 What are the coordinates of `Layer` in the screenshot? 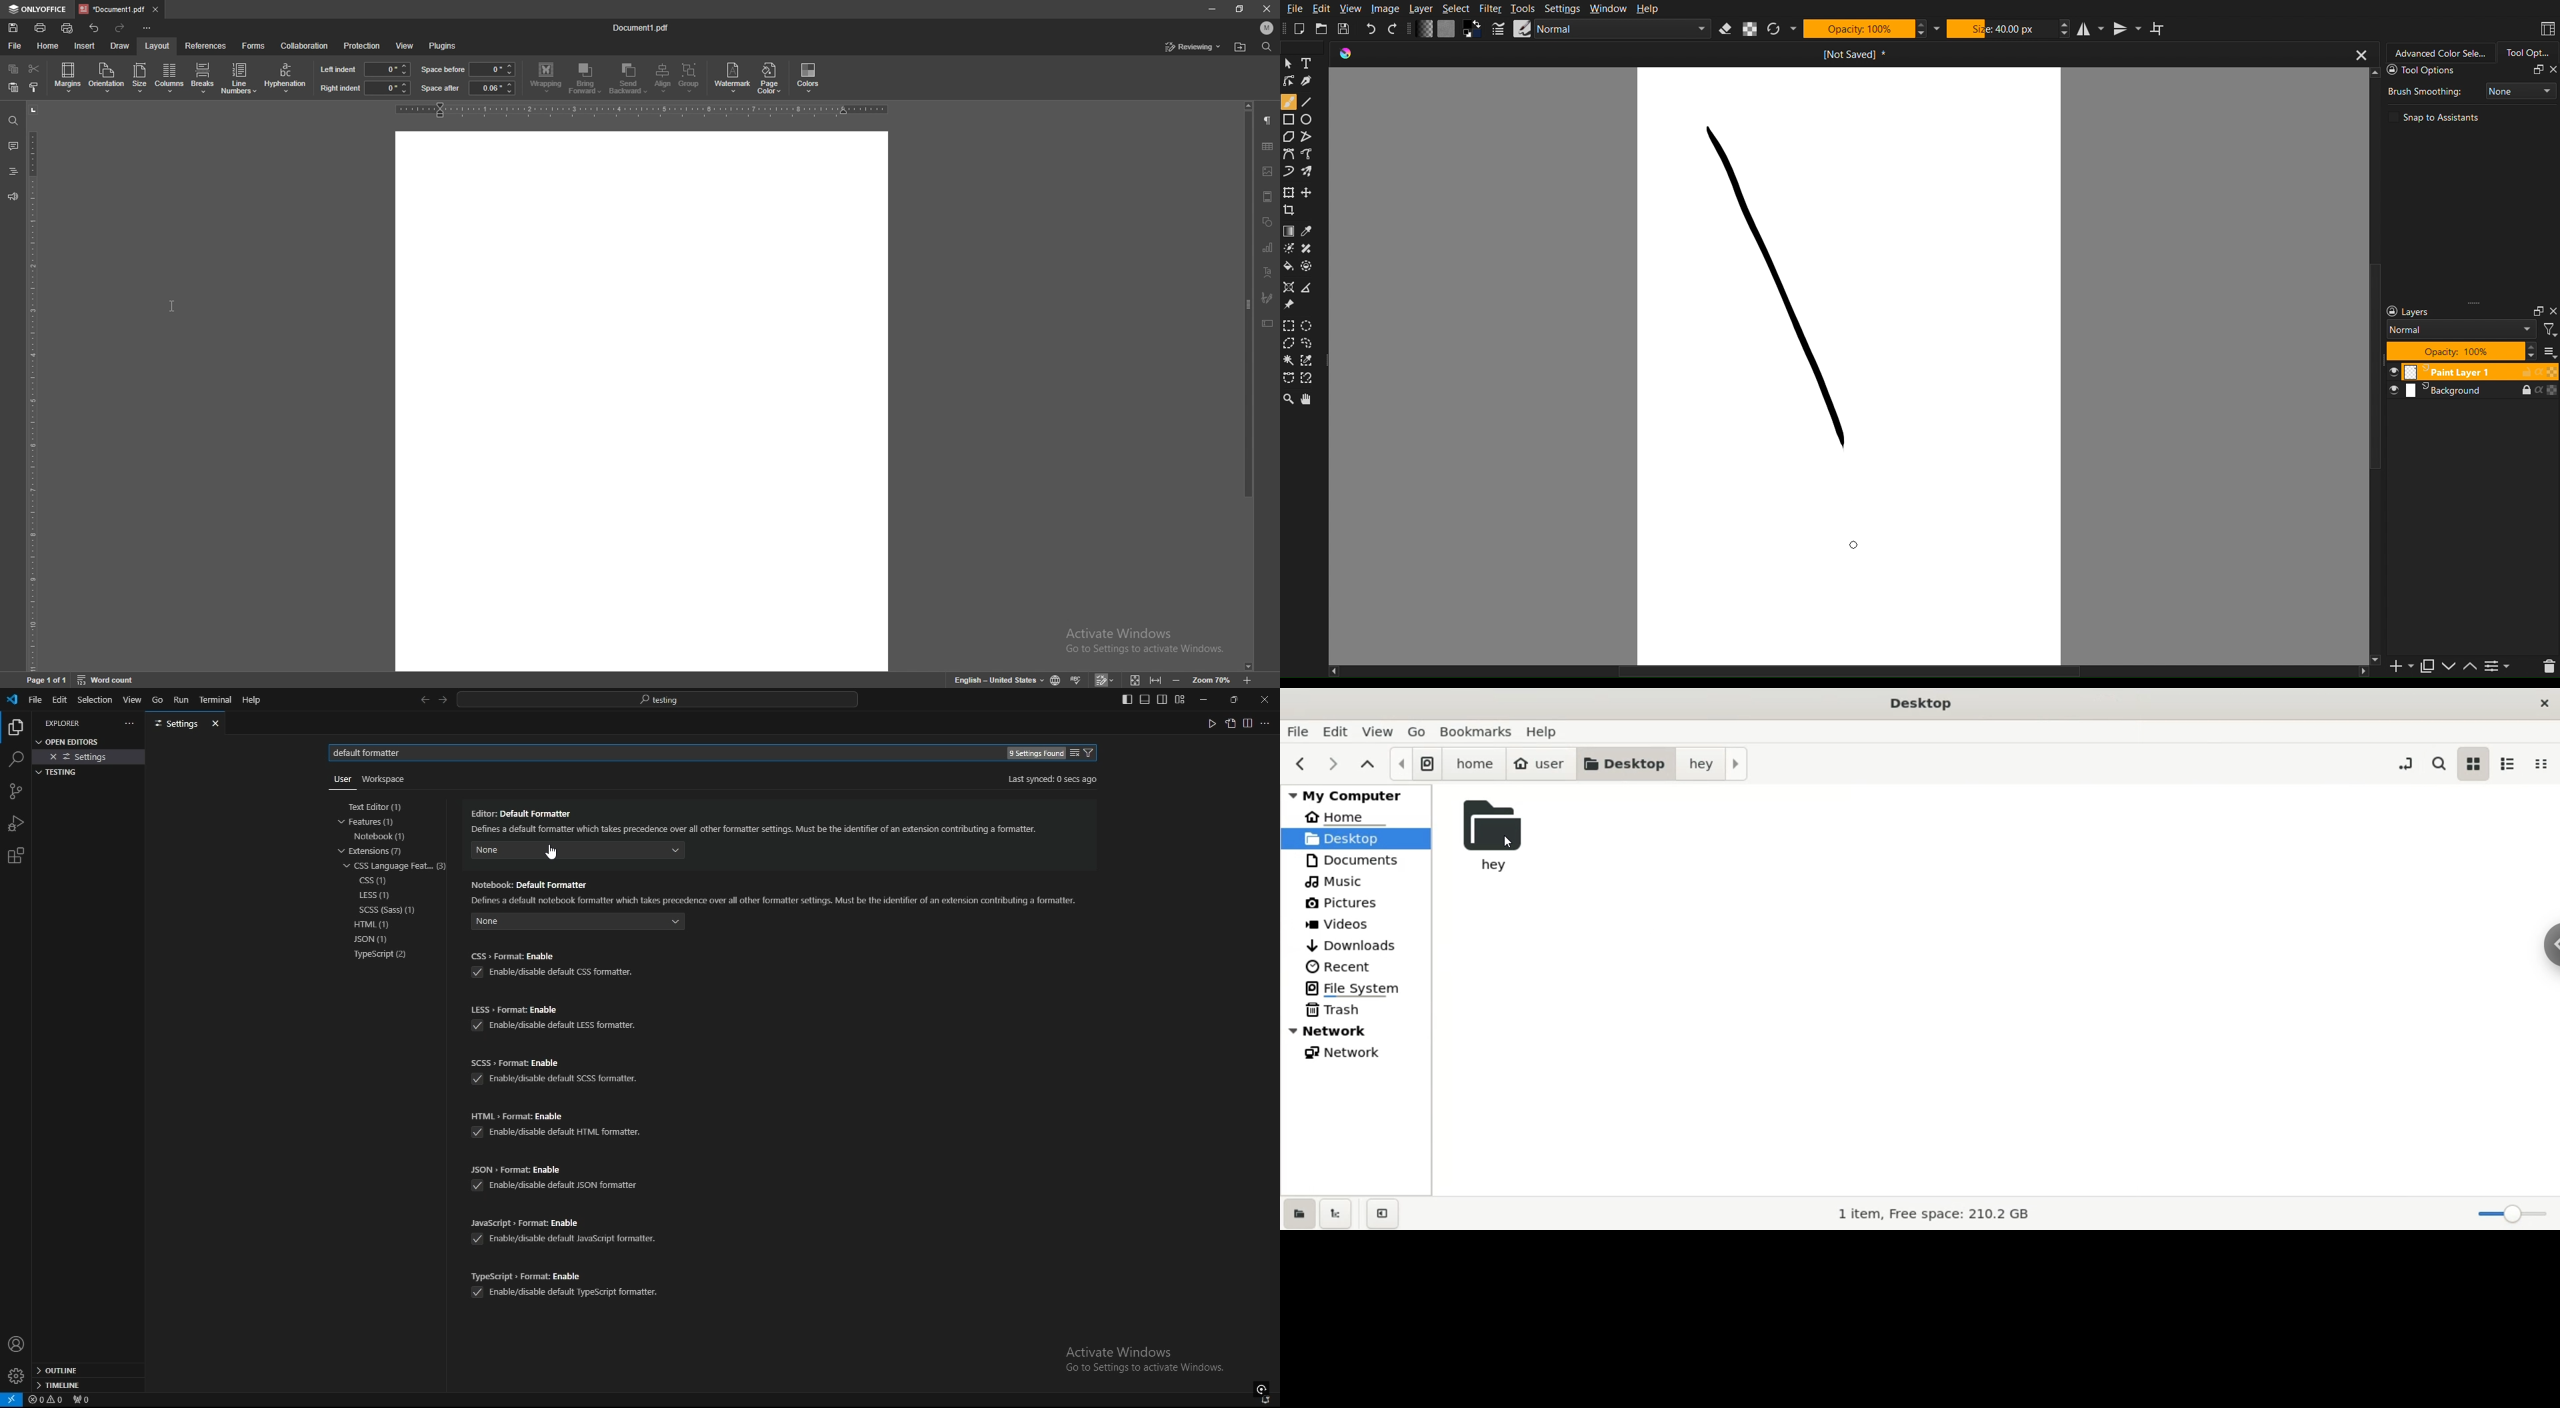 It's located at (1421, 8).